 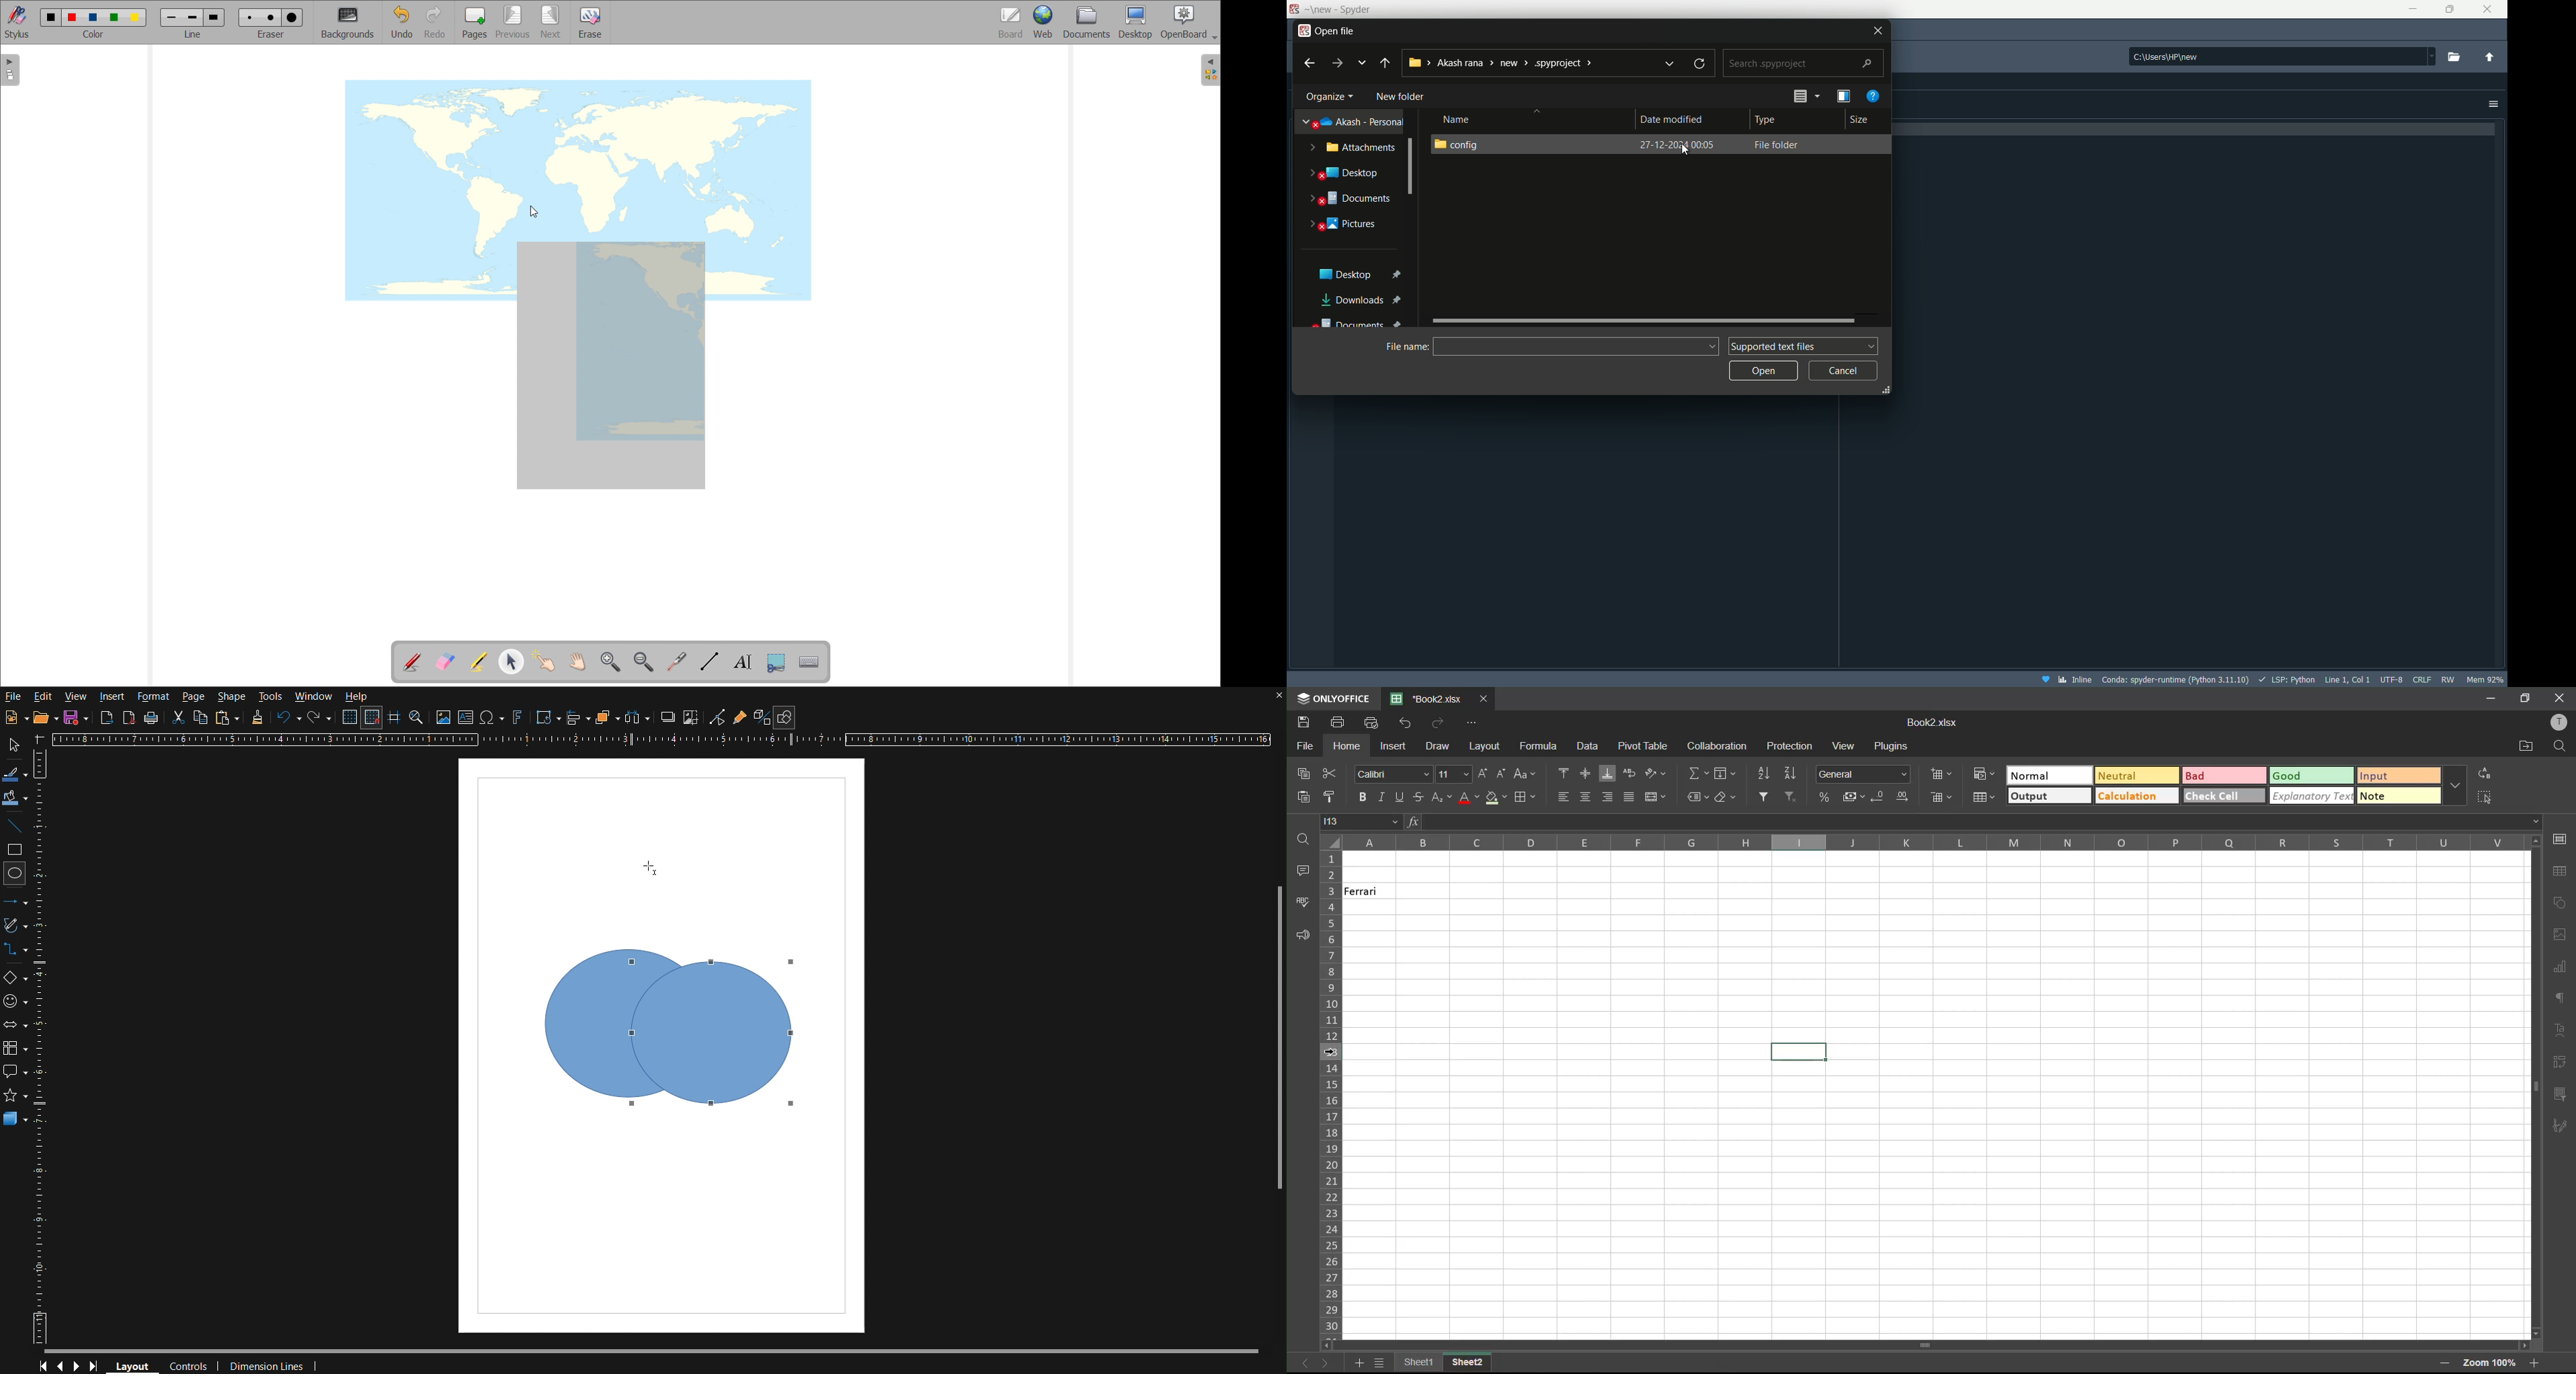 I want to click on new folder, so click(x=1402, y=95).